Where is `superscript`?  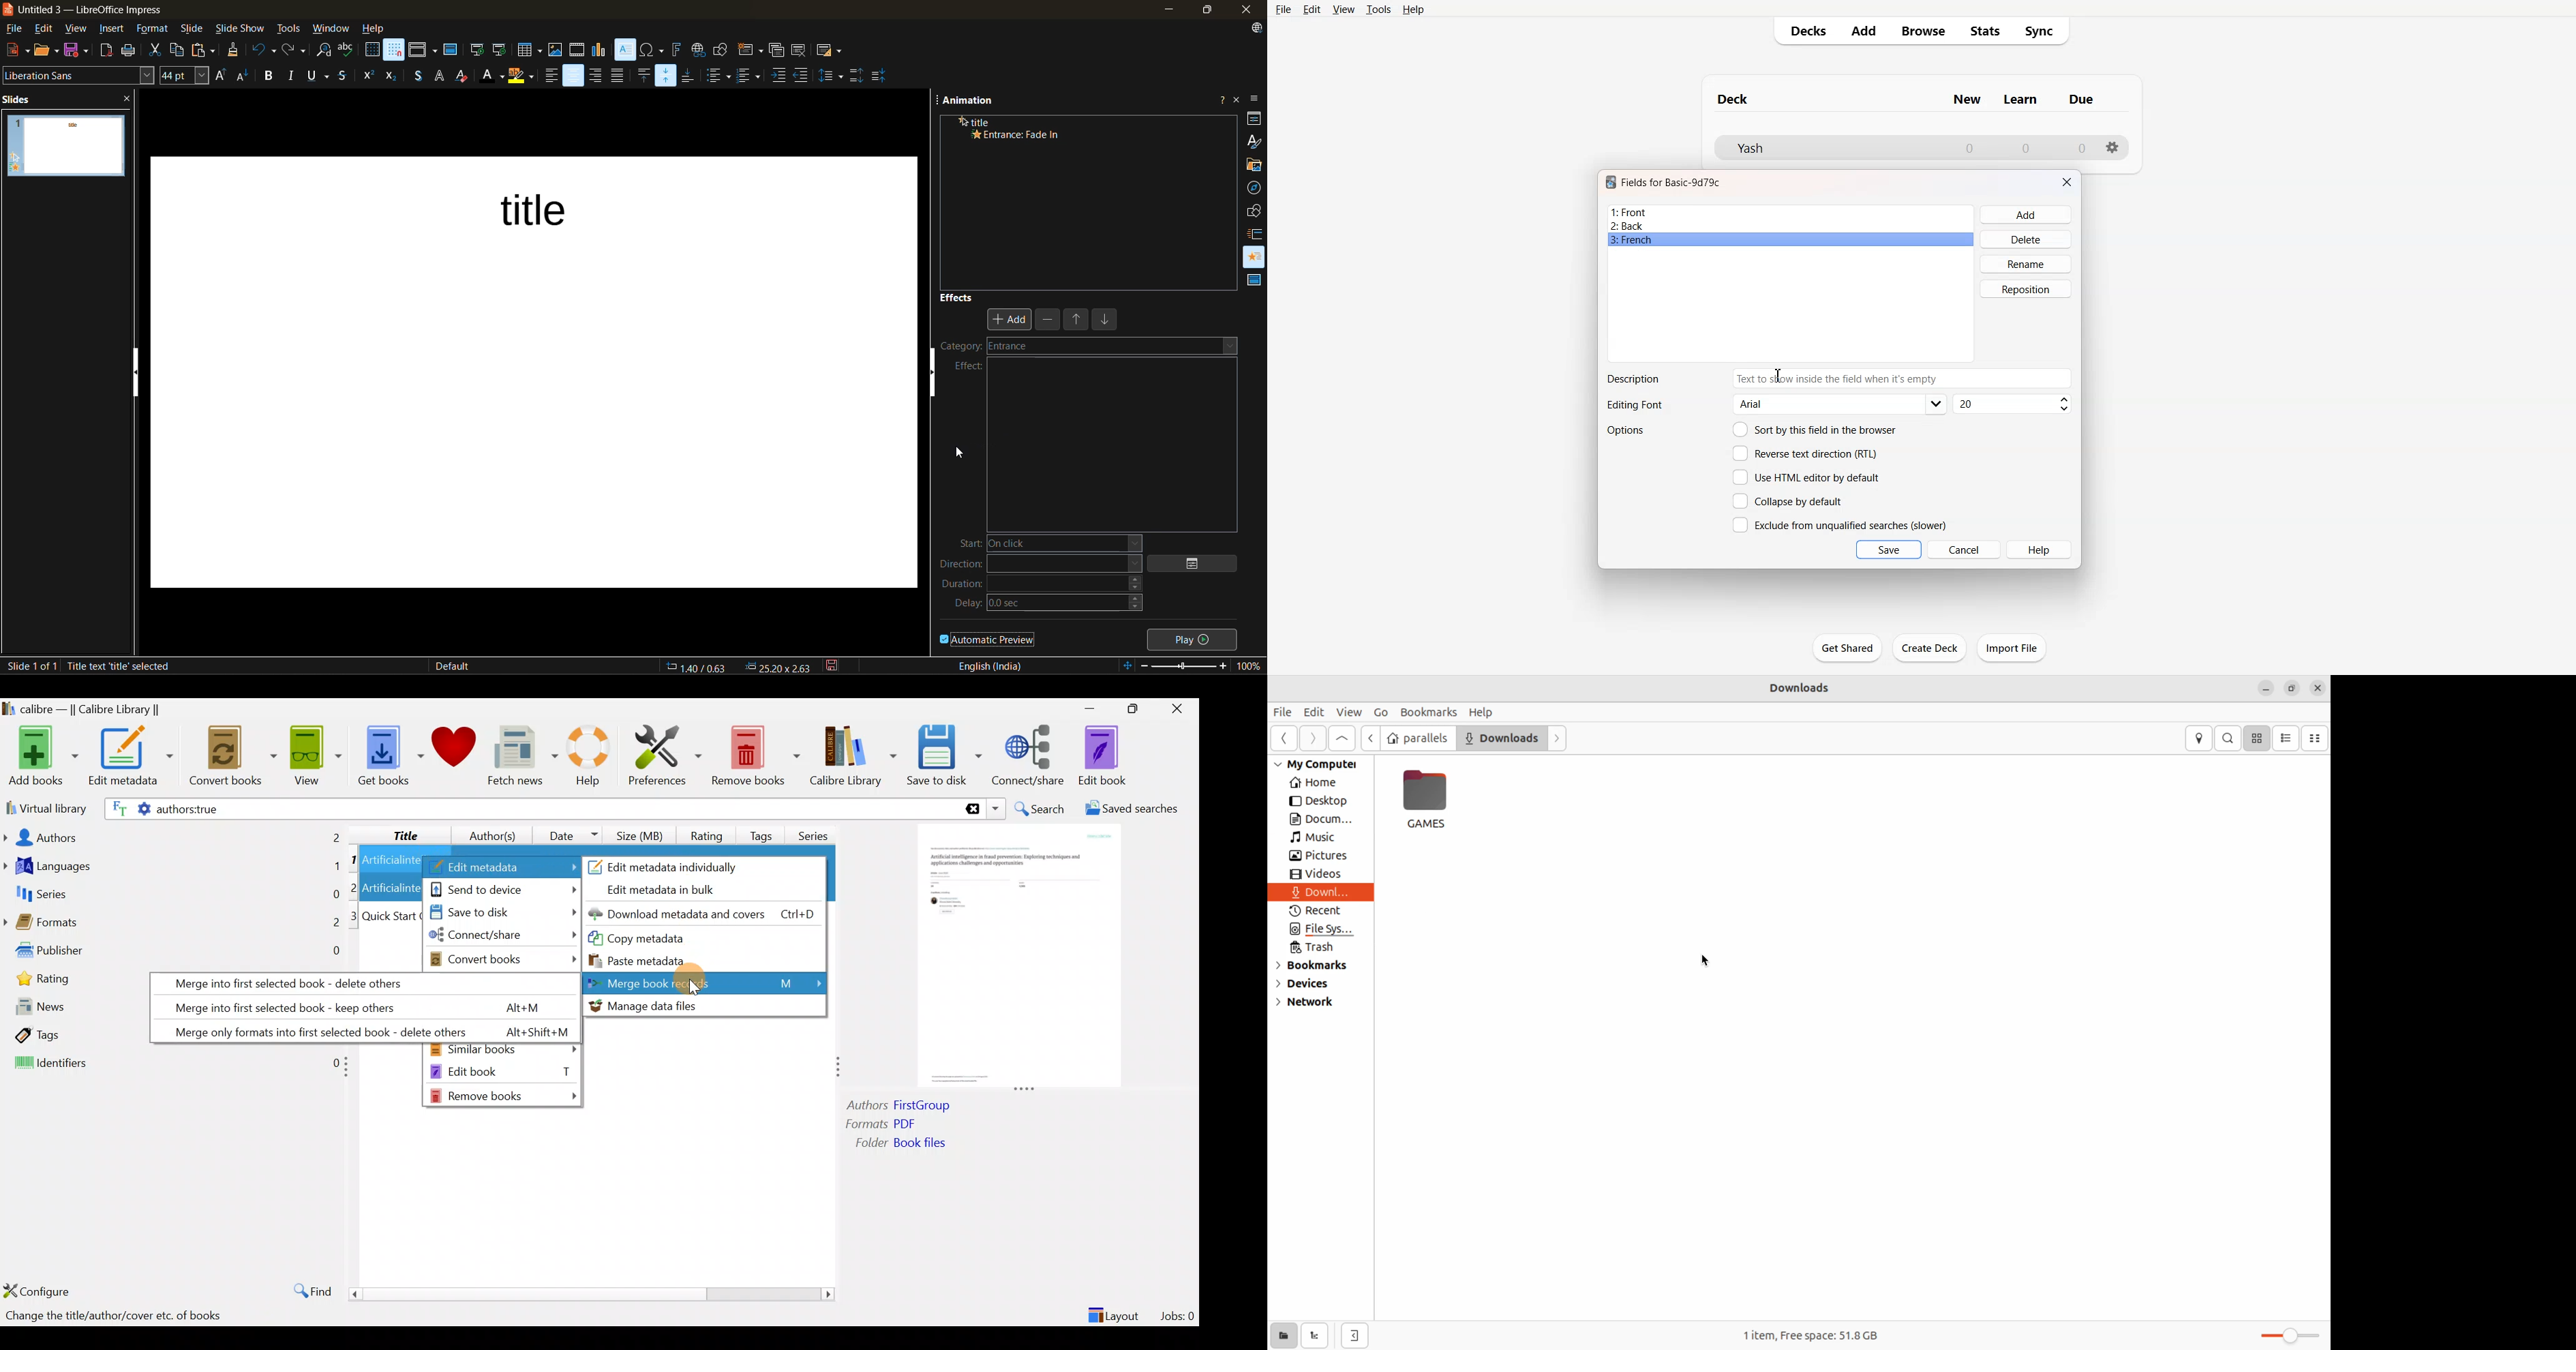 superscript is located at coordinates (368, 74).